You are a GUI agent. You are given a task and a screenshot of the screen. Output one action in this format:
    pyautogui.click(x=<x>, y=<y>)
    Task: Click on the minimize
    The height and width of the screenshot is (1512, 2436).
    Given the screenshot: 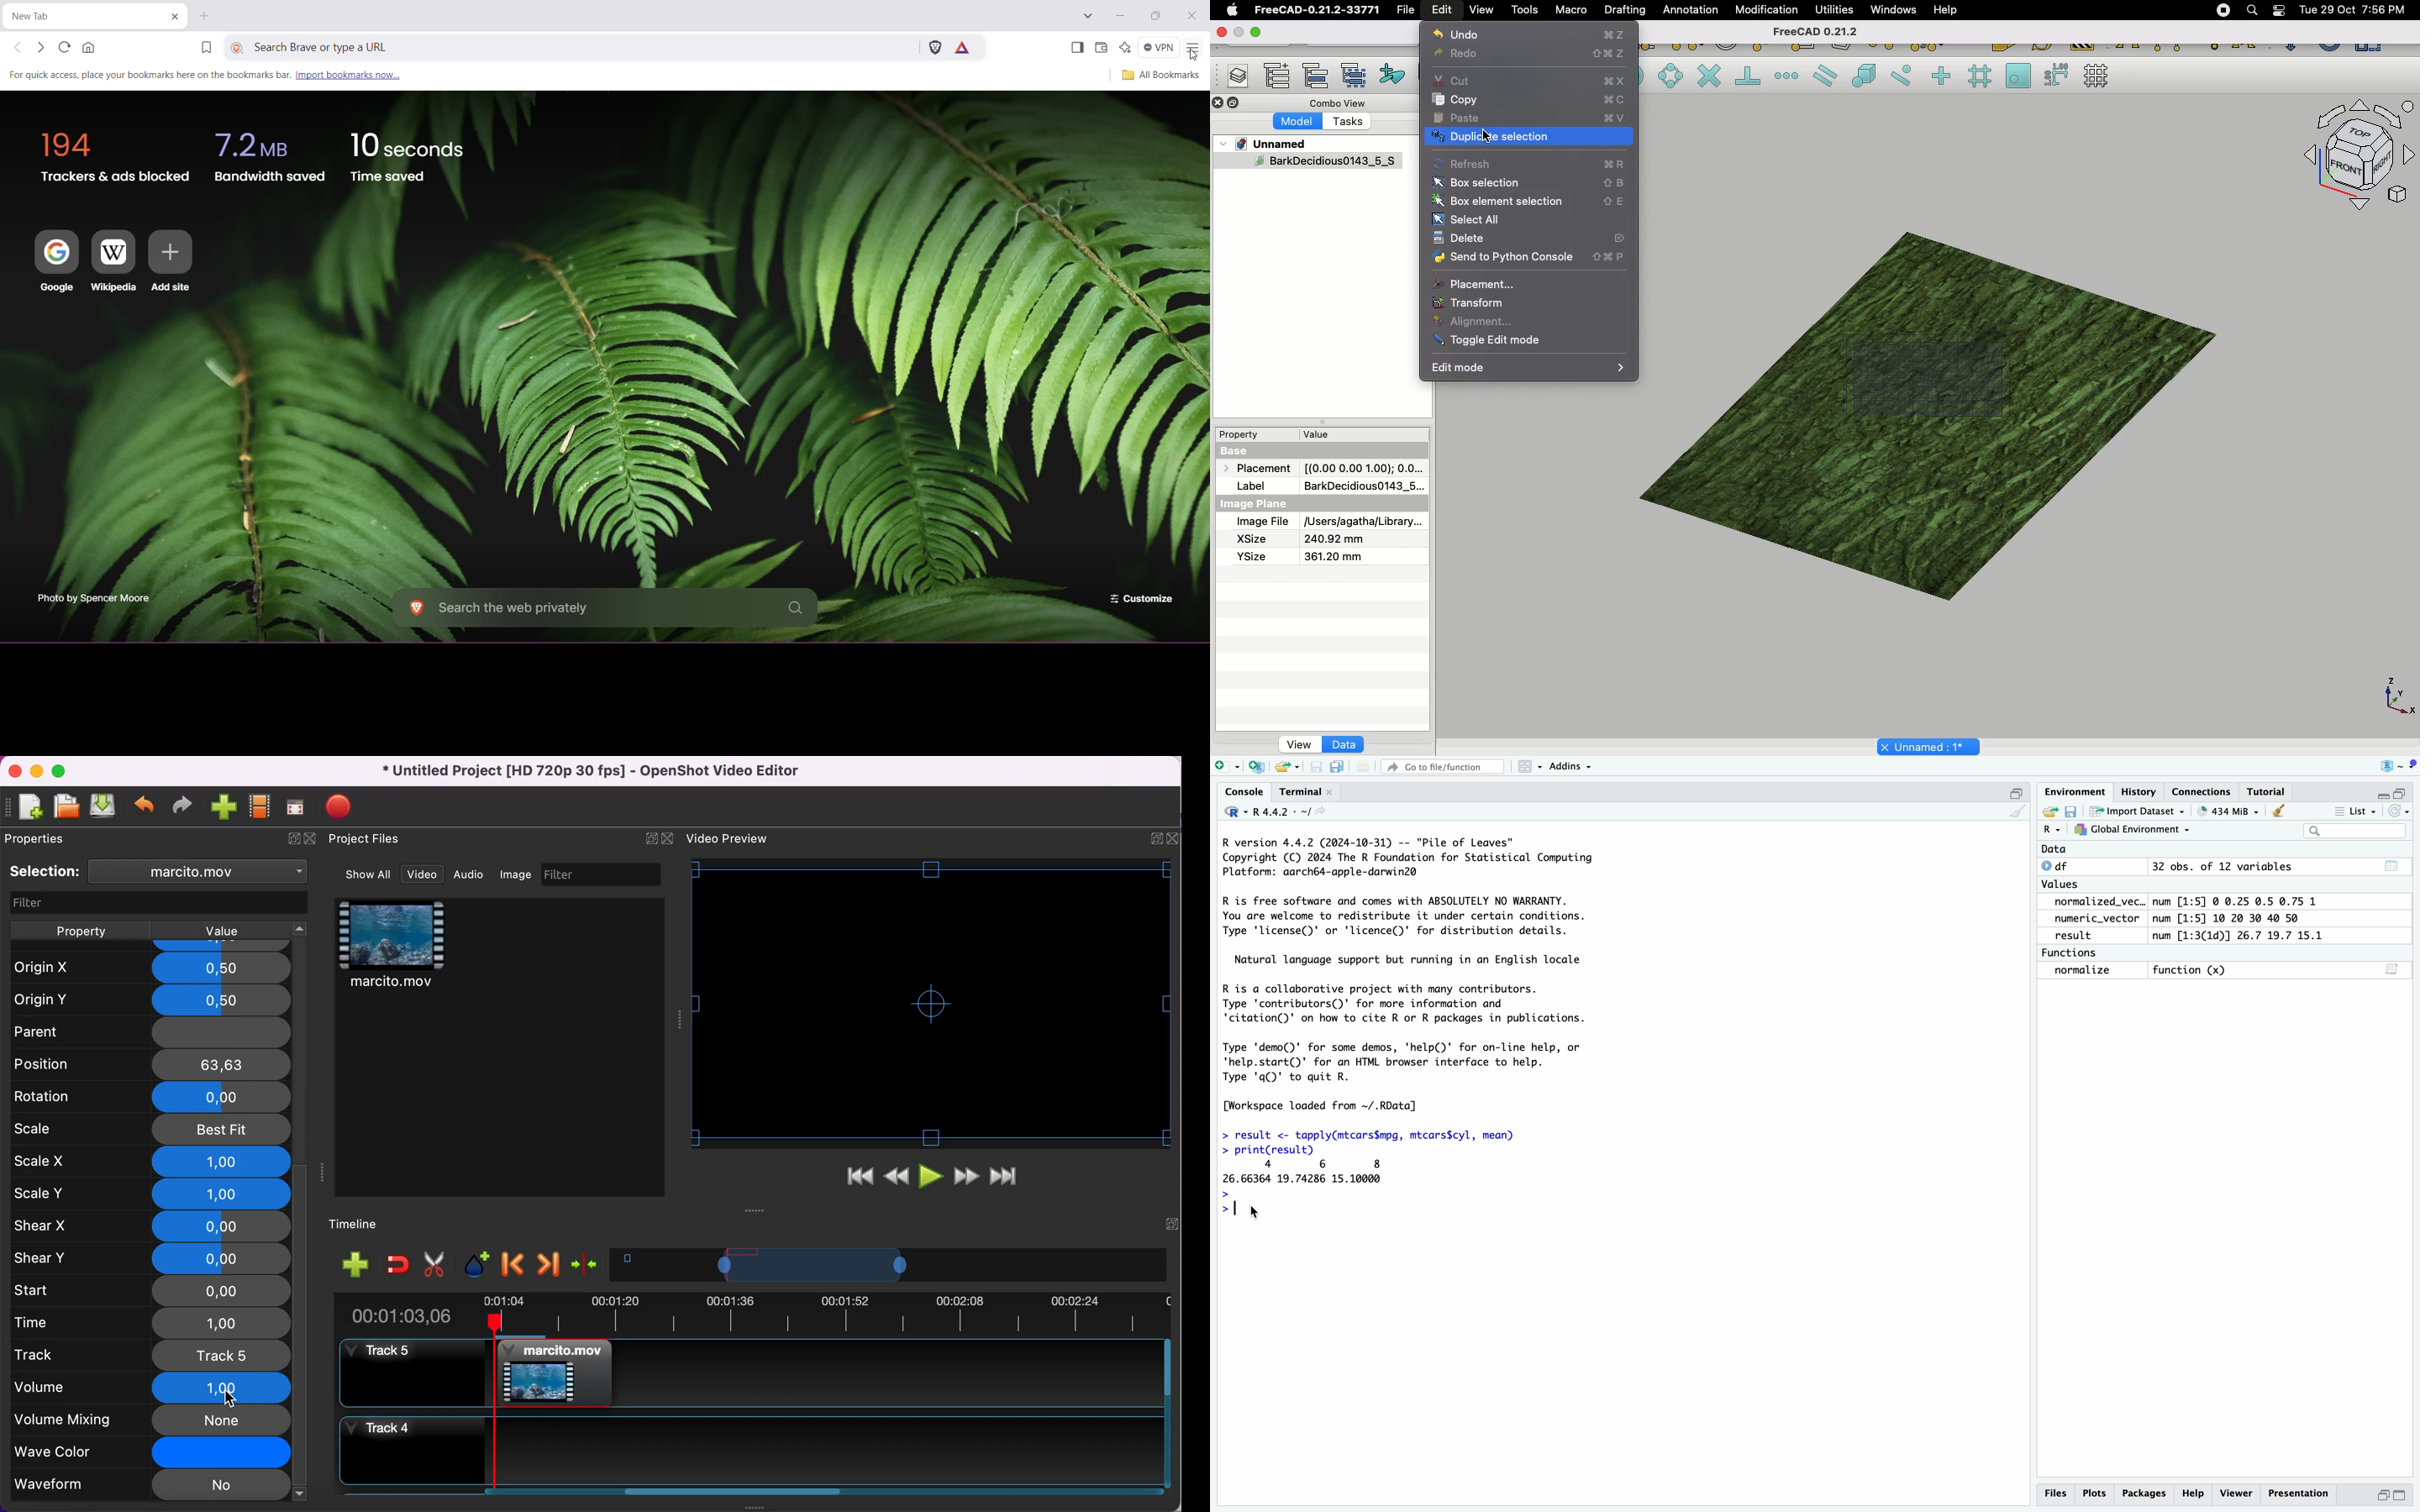 What is the action you would take?
    pyautogui.click(x=36, y=771)
    